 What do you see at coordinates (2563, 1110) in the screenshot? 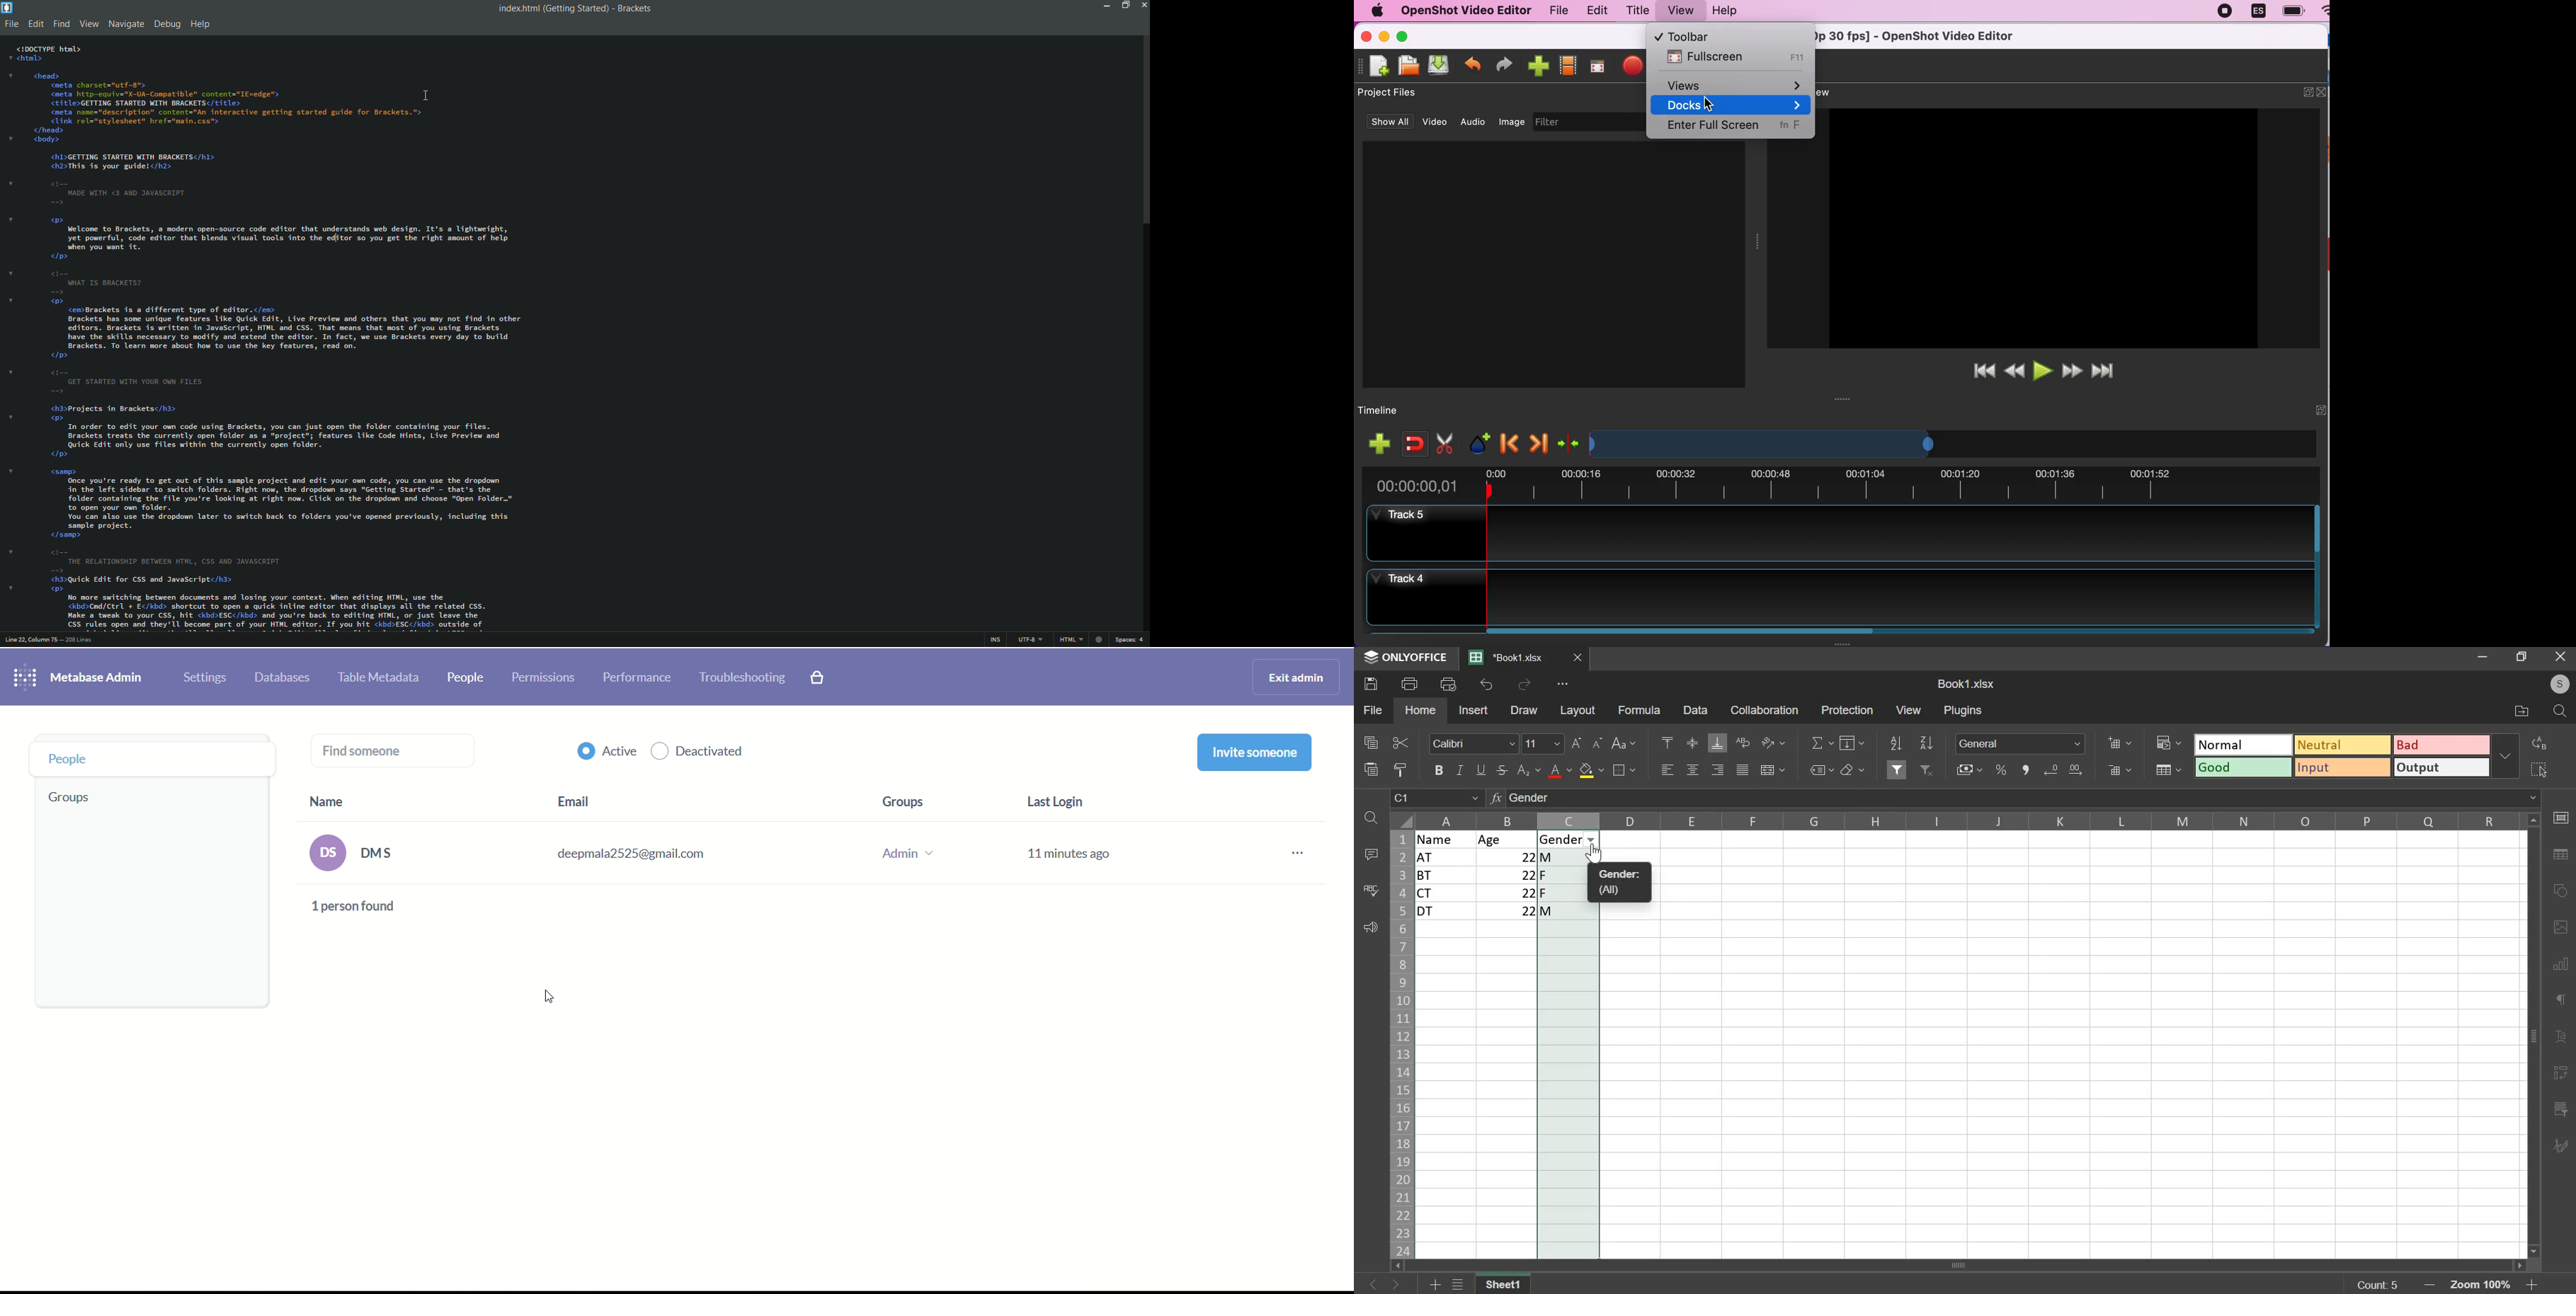
I see `slicer` at bounding box center [2563, 1110].